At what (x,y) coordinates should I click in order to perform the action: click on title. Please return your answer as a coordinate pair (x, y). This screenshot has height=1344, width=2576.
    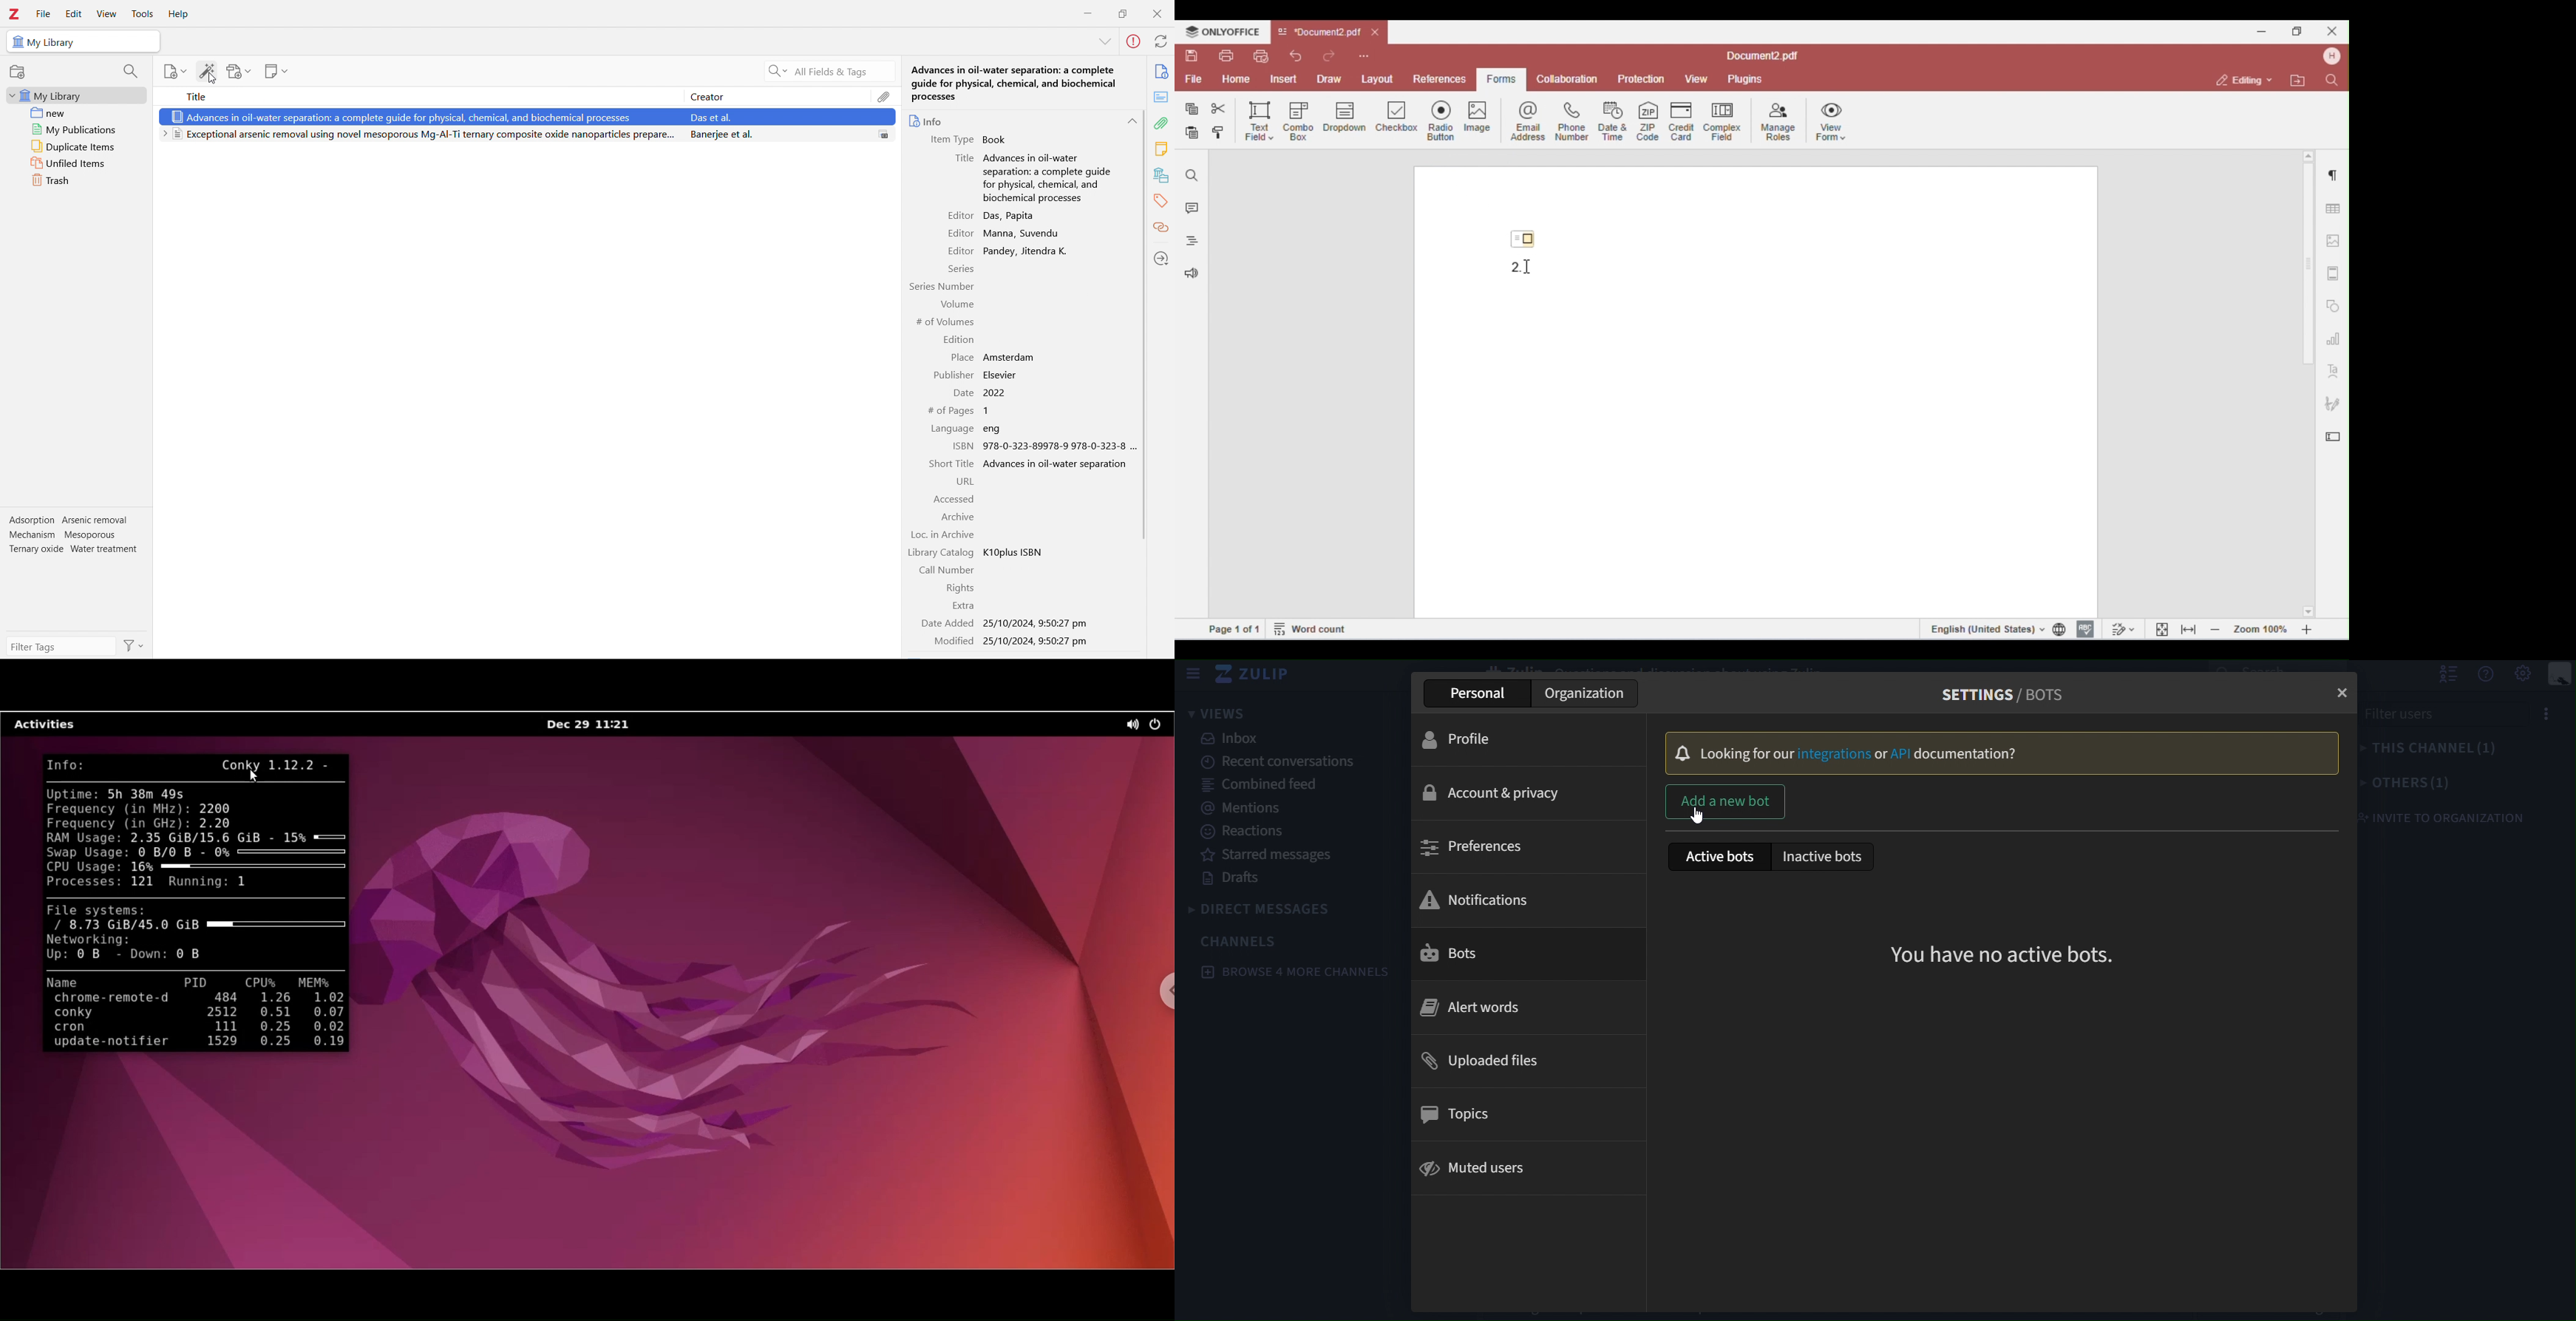
    Looking at the image, I should click on (963, 157).